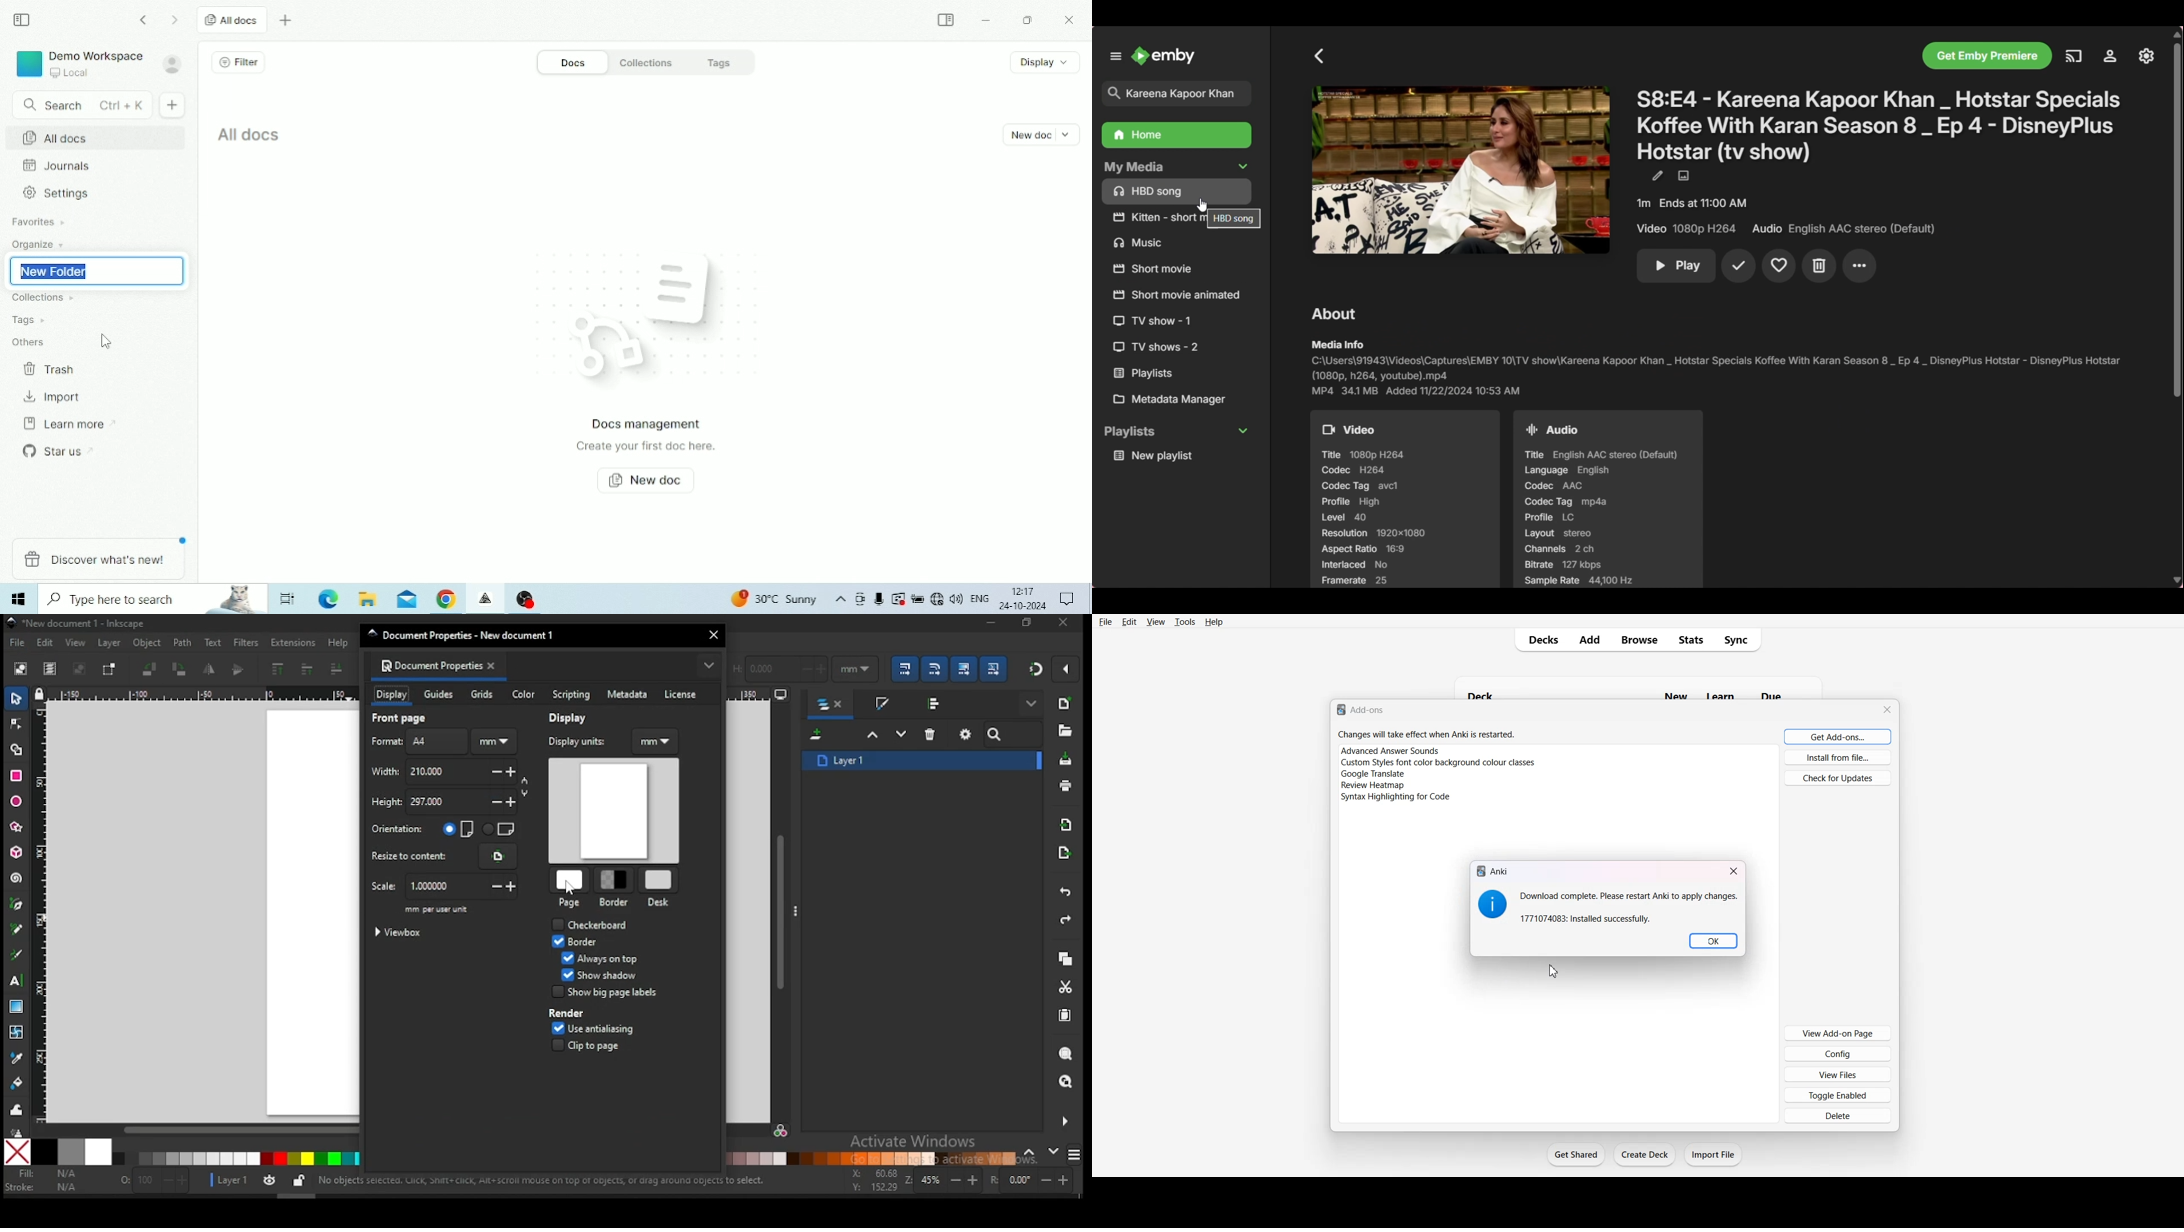 The height and width of the screenshot is (1232, 2184). Describe the element at coordinates (860, 599) in the screenshot. I see `Meet Now` at that location.